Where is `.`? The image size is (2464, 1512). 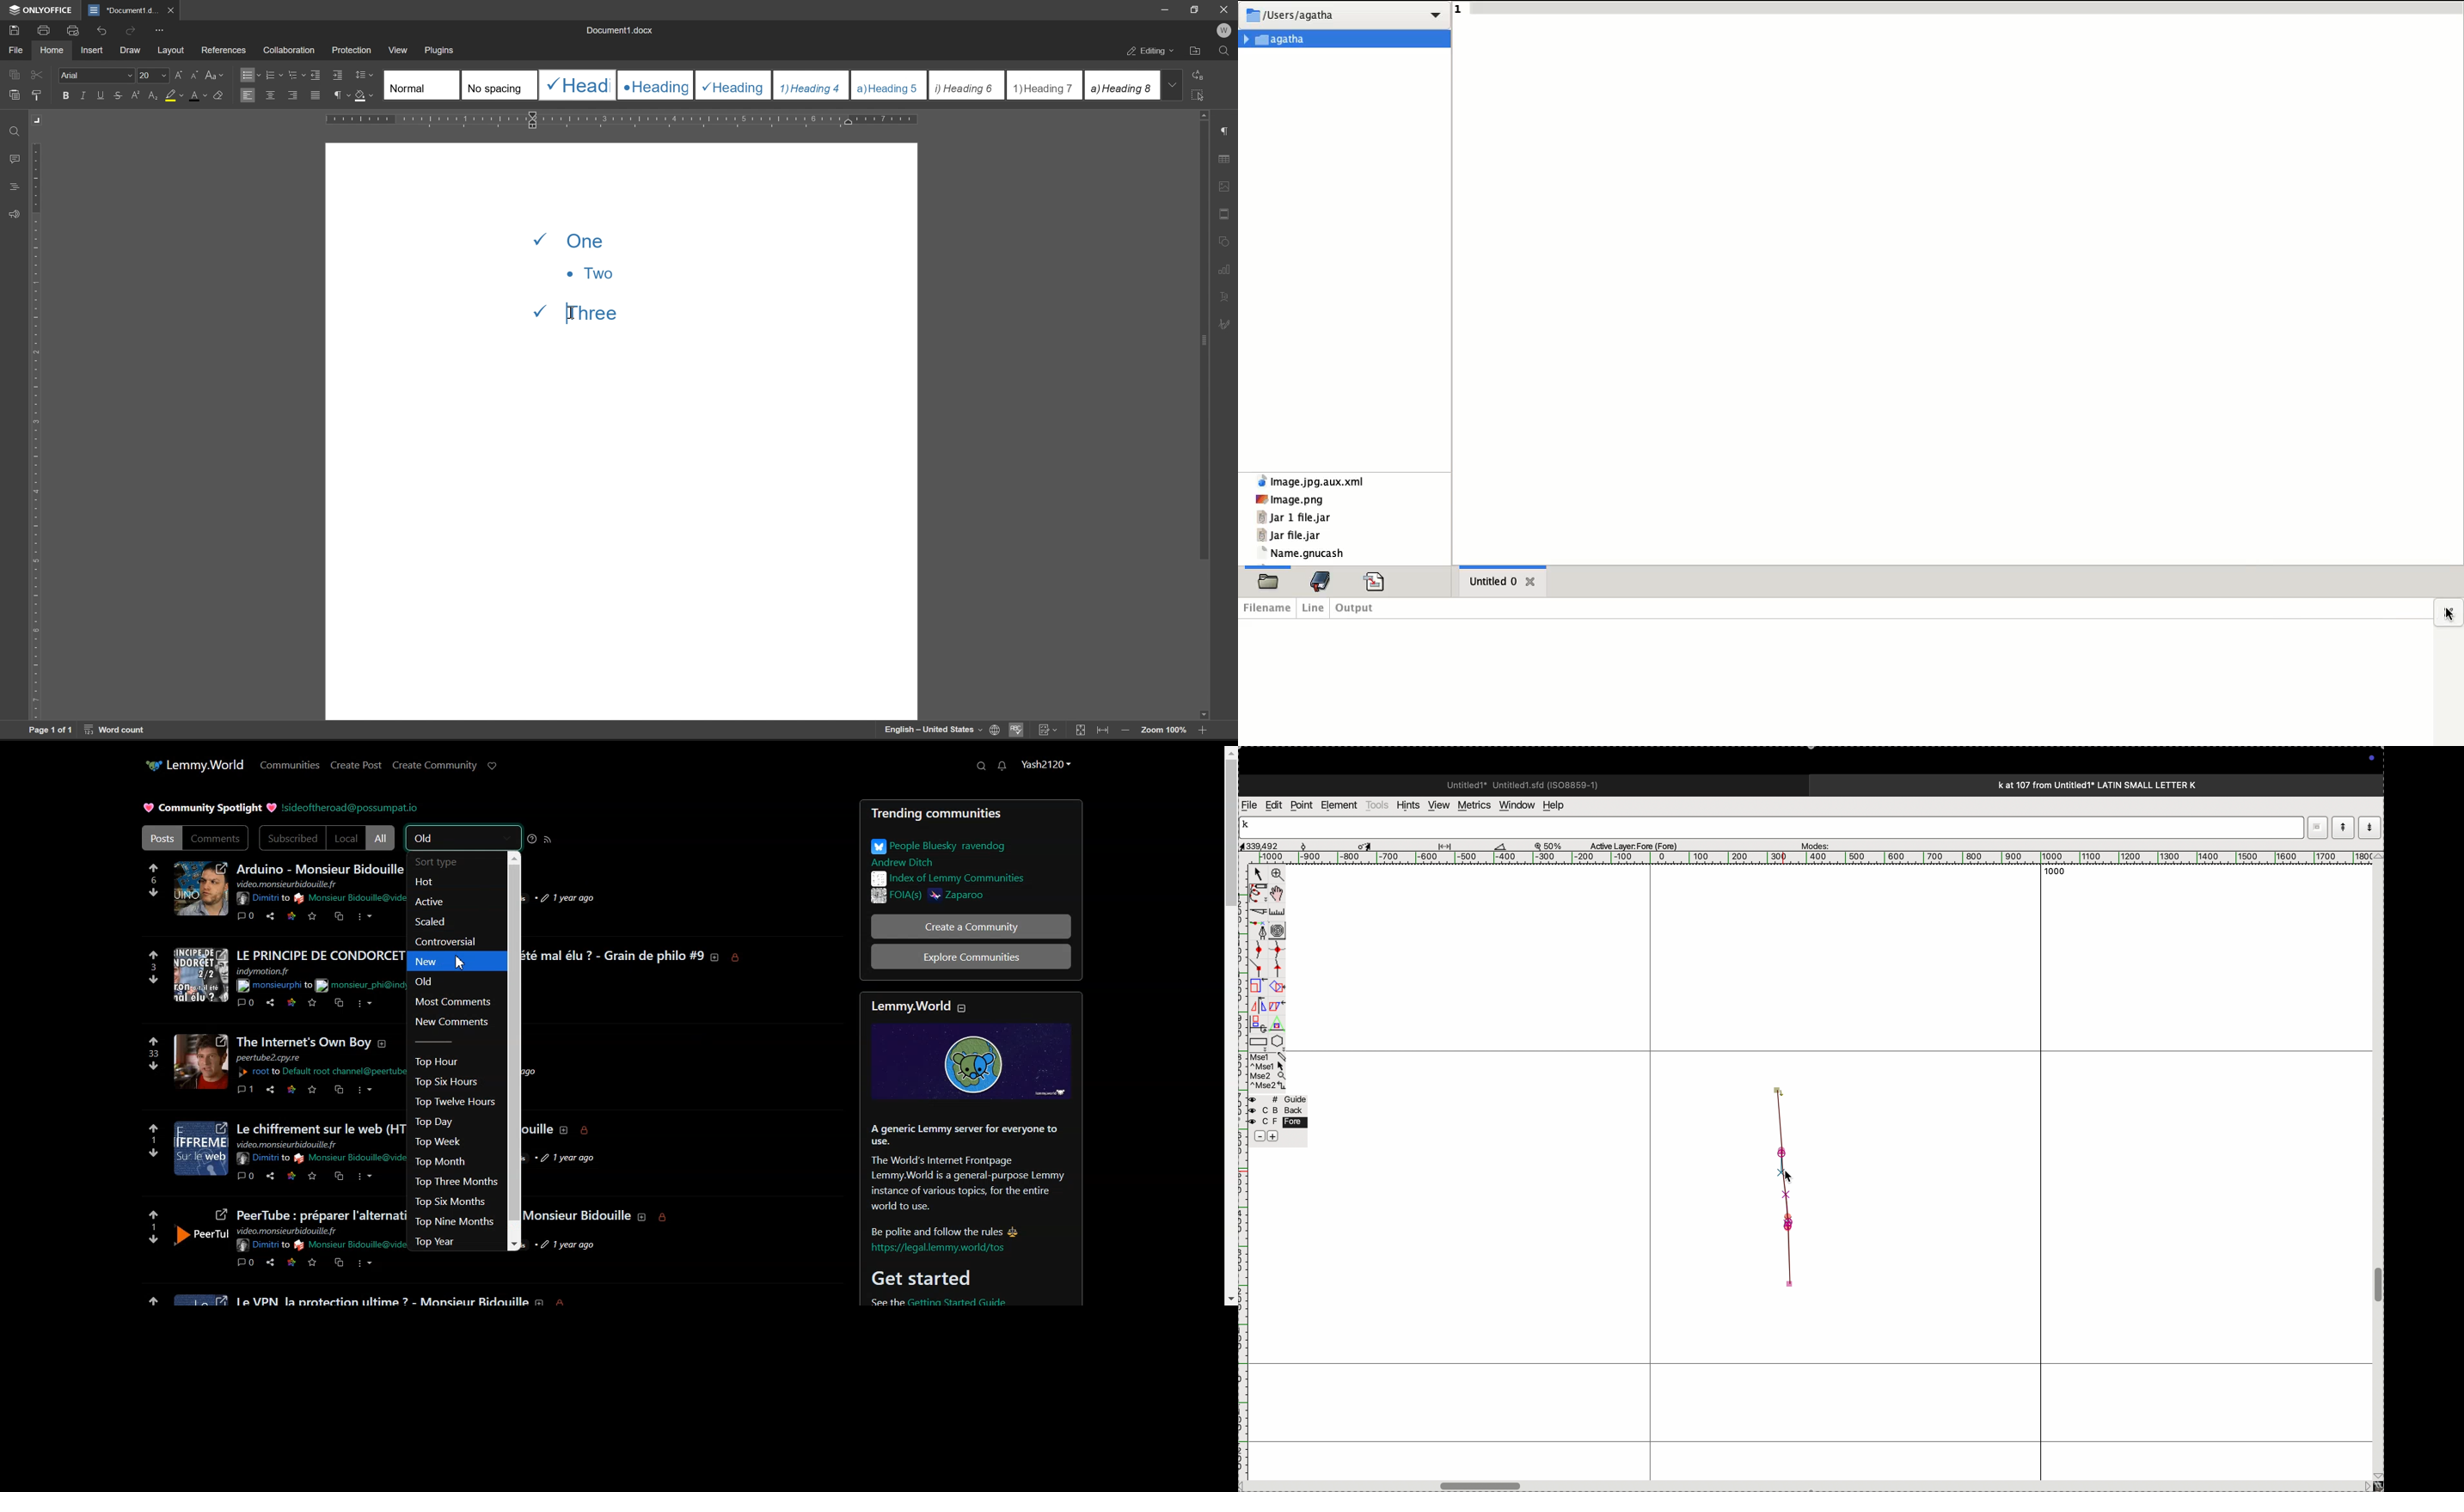 . is located at coordinates (2369, 827).